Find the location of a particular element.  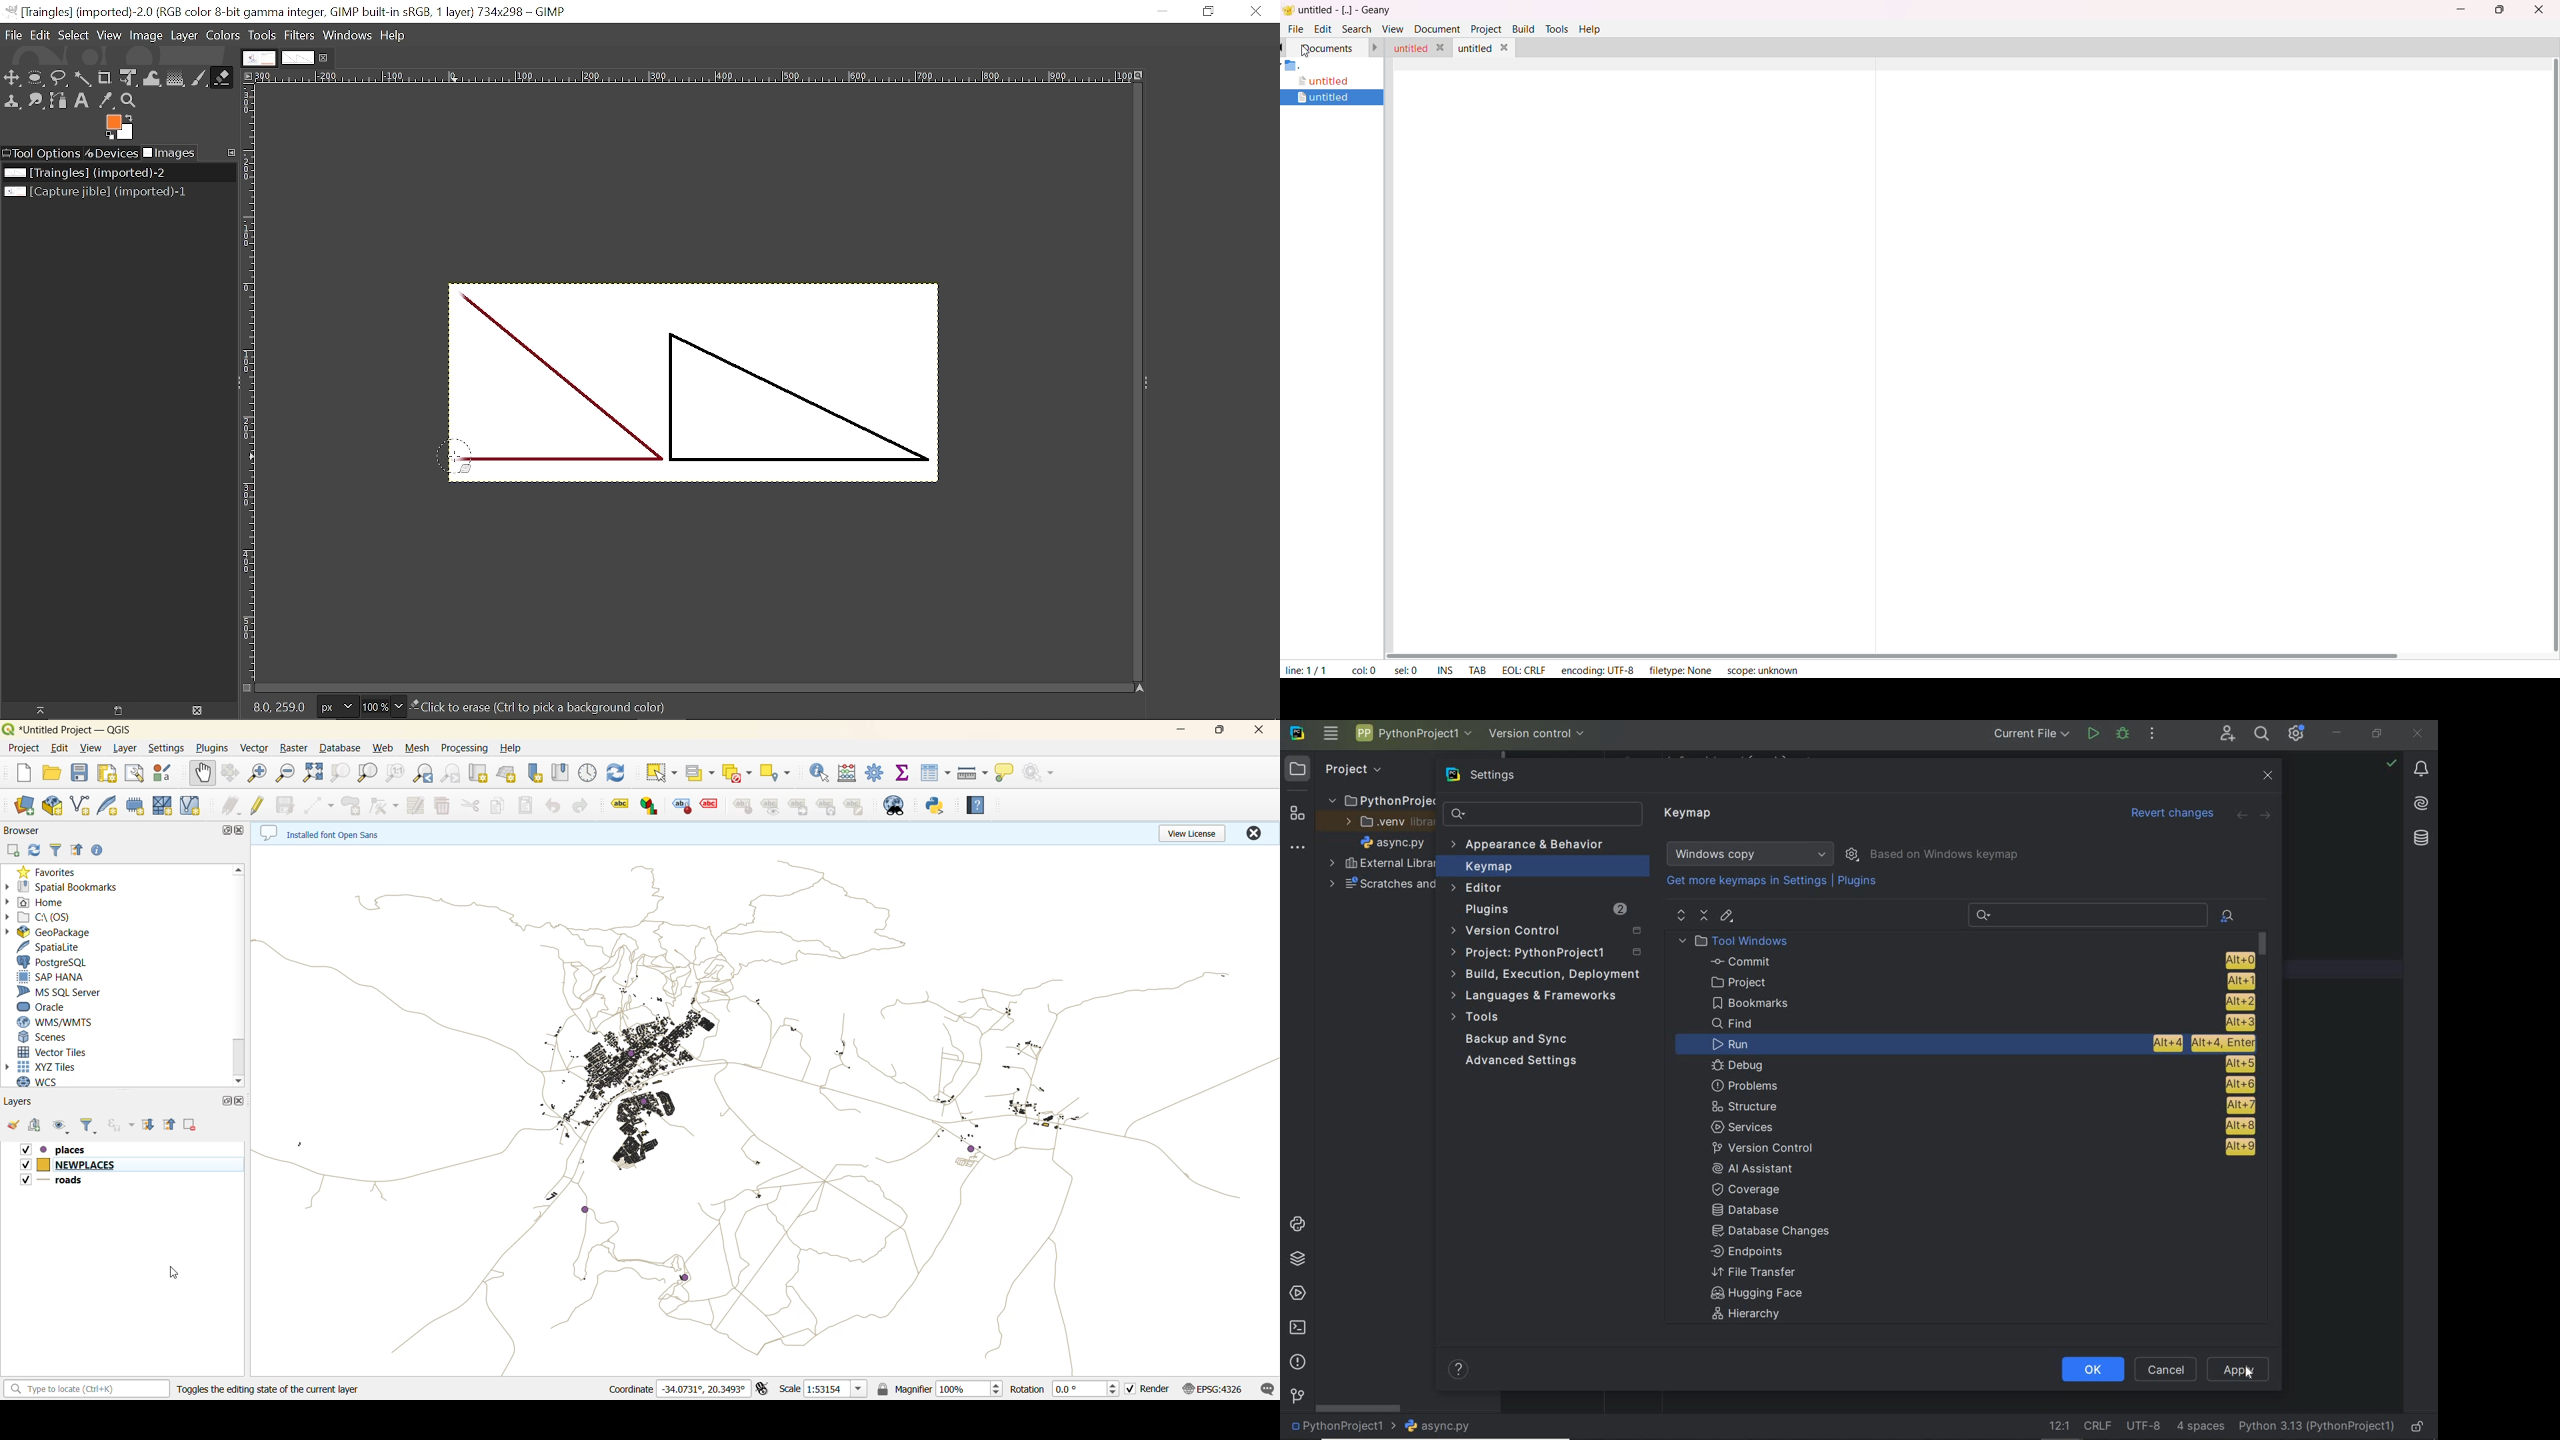

minimize is located at coordinates (2458, 7).